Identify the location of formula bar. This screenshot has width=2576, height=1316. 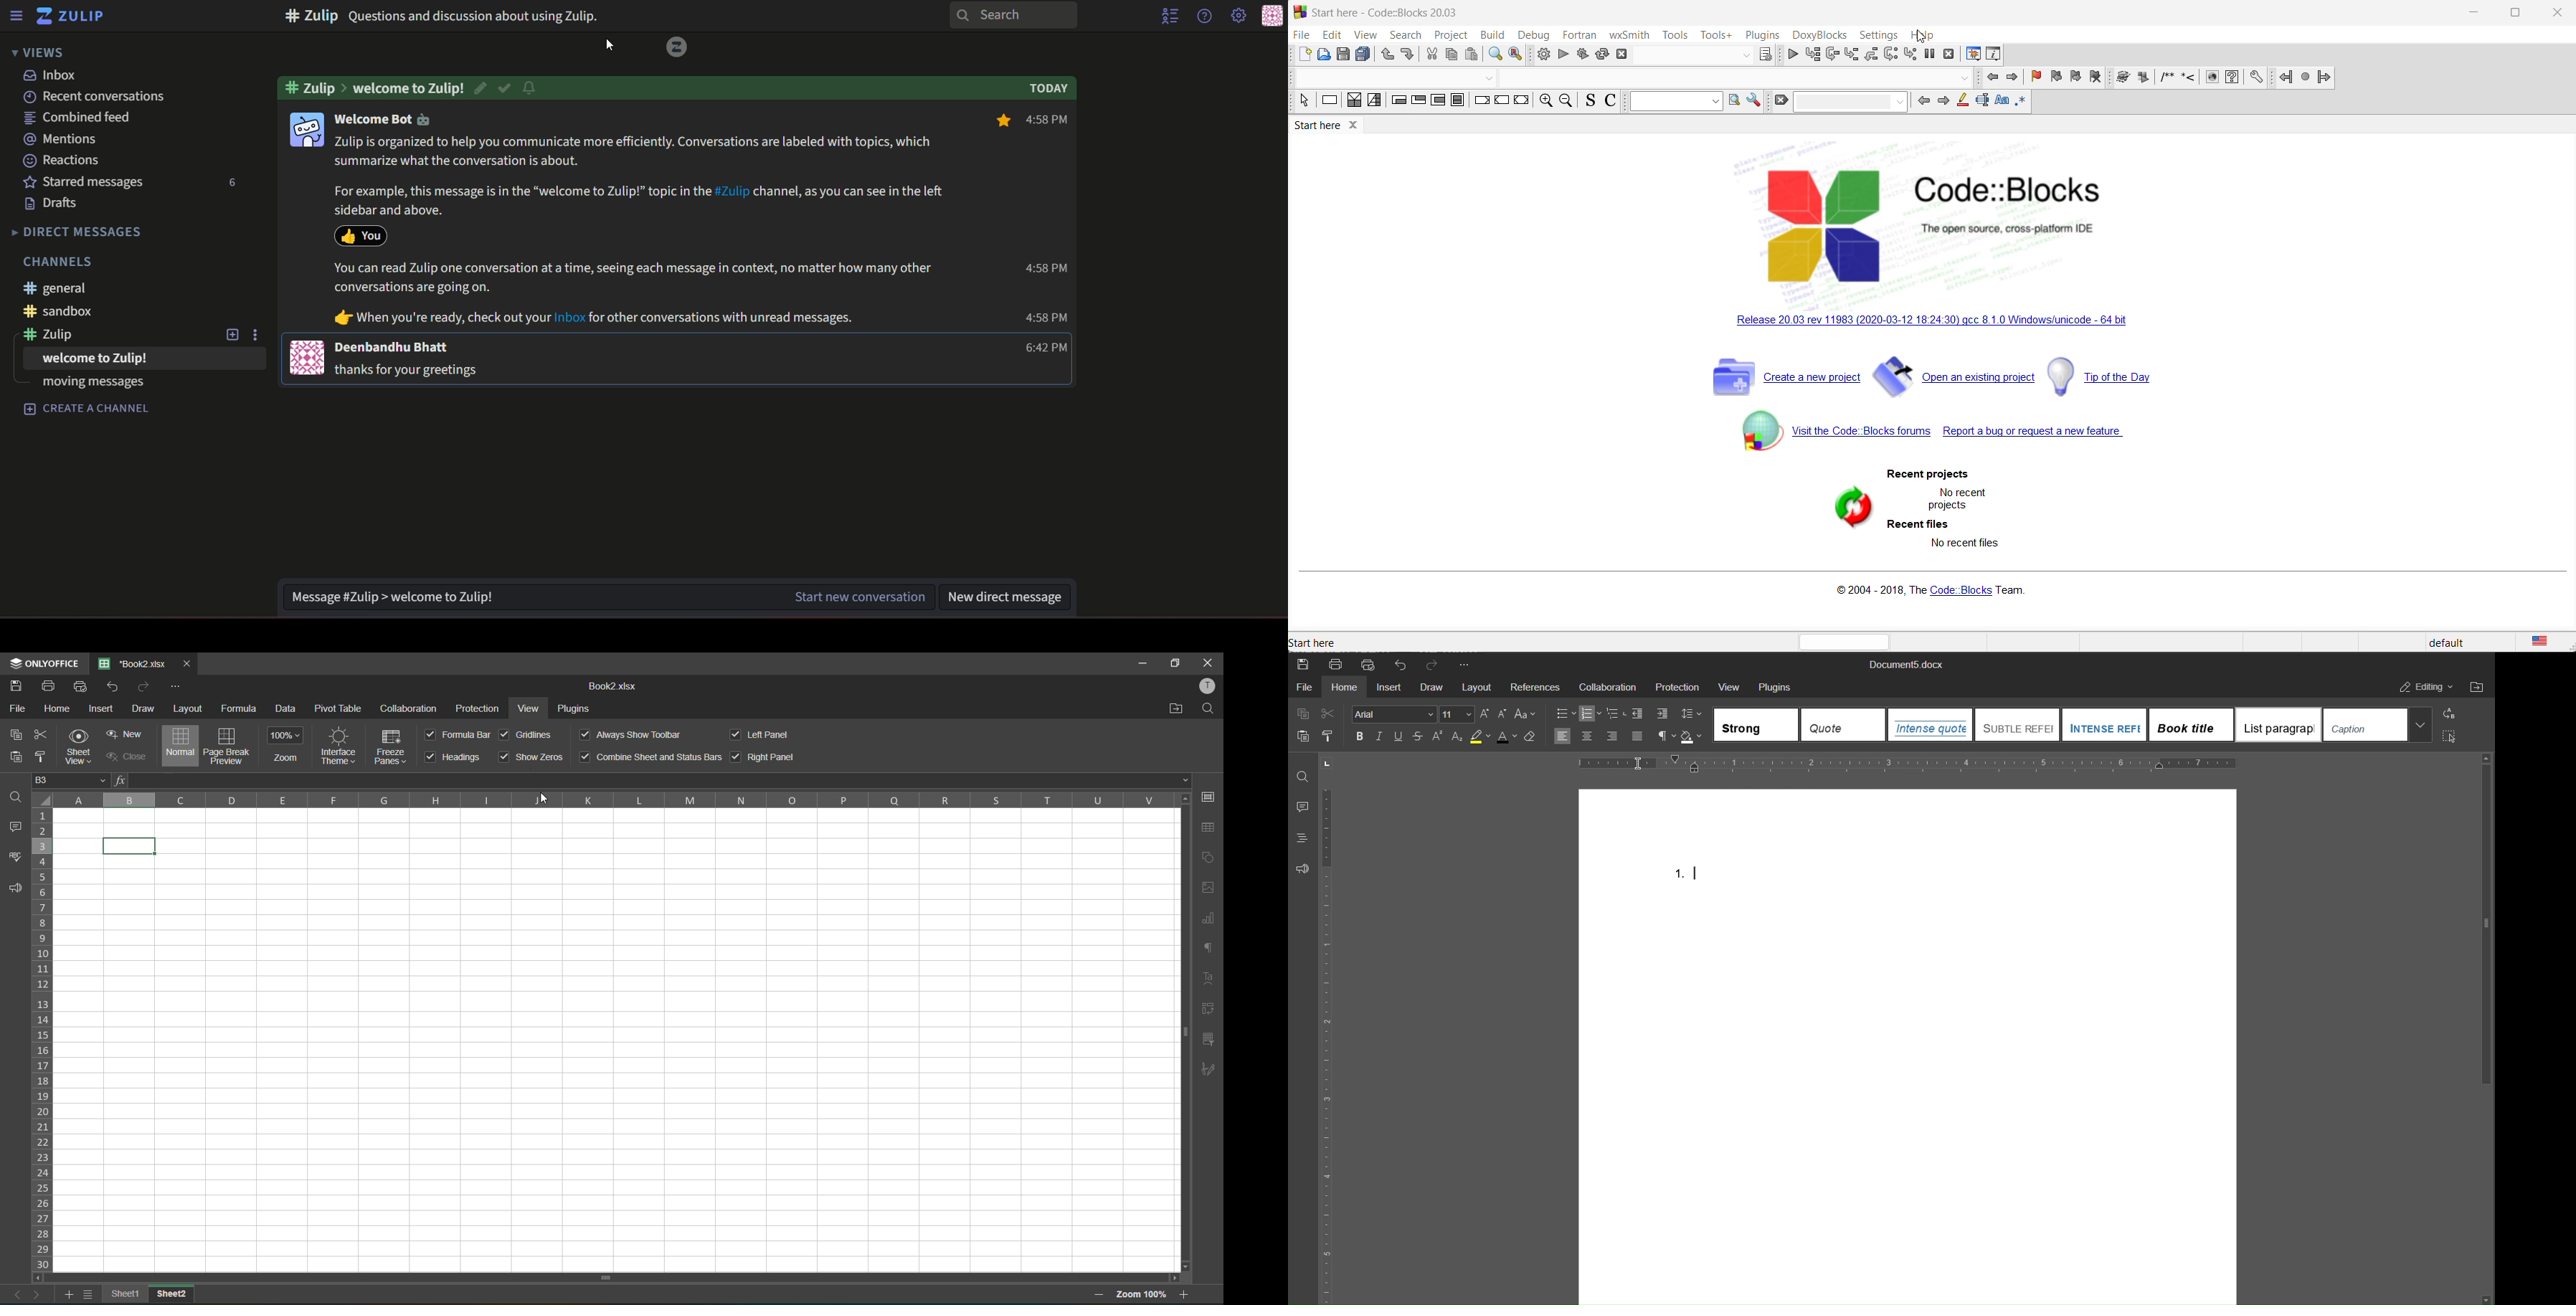
(649, 781).